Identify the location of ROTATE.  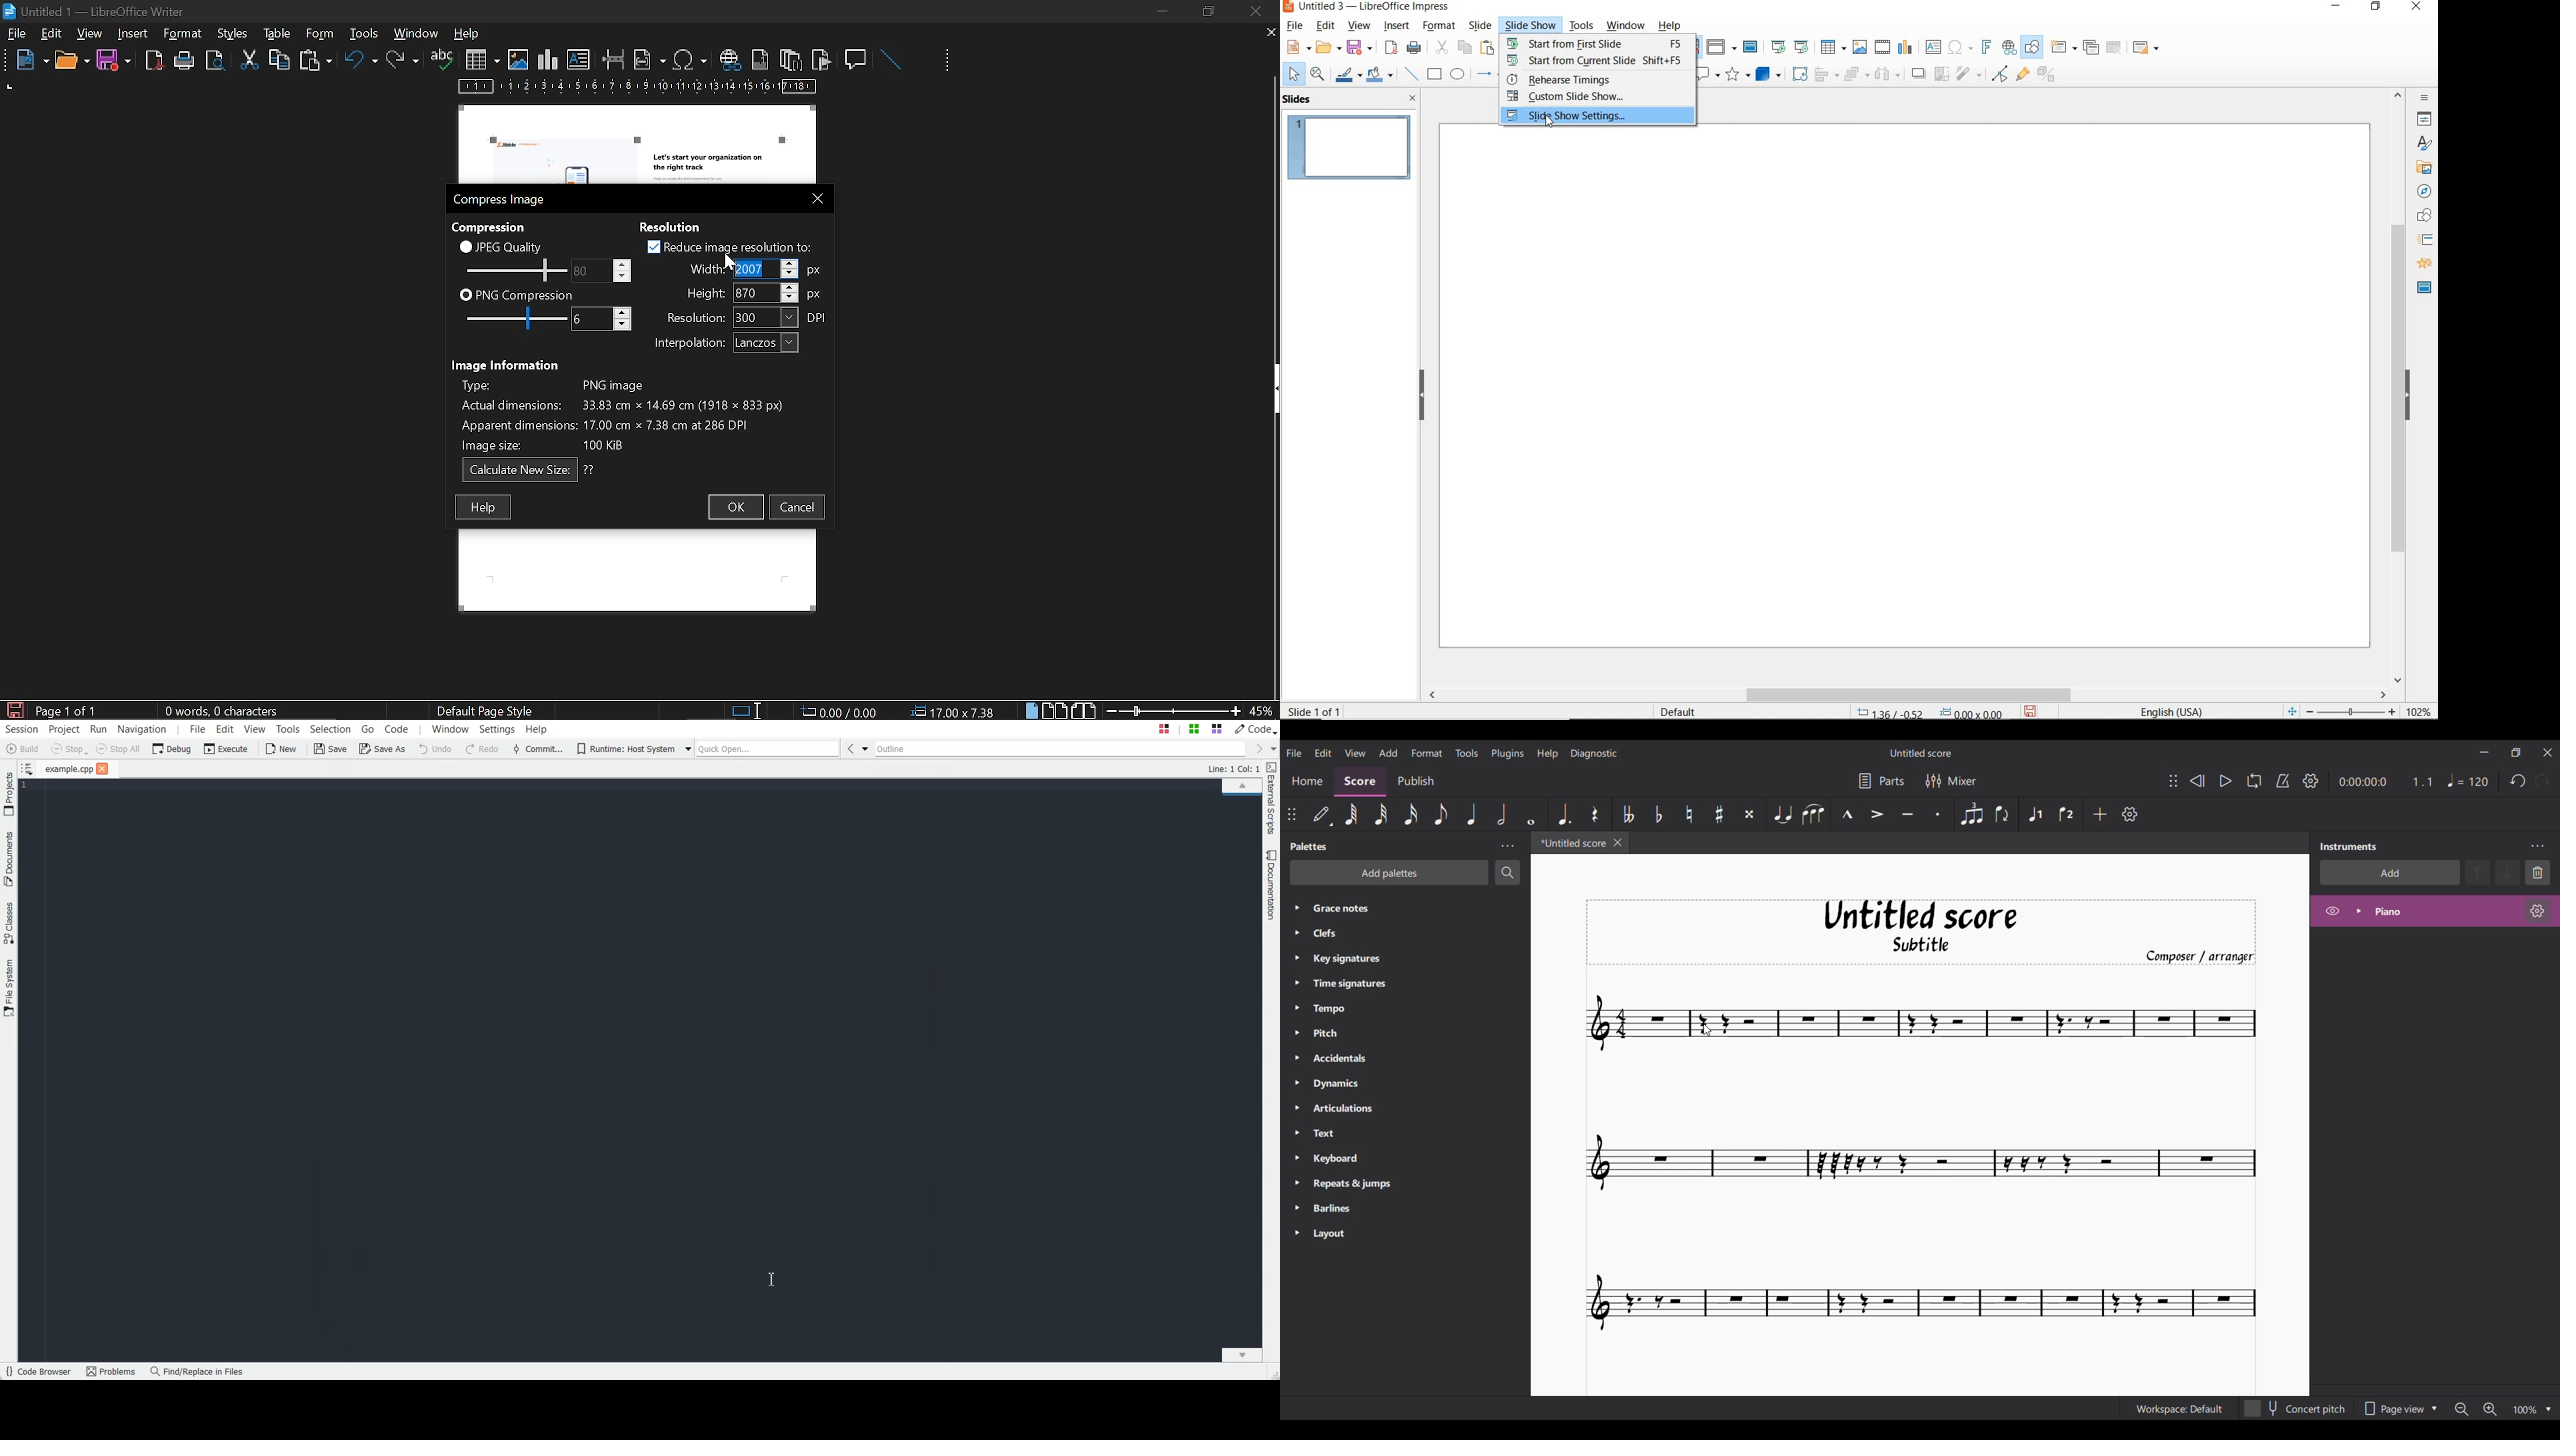
(1801, 74).